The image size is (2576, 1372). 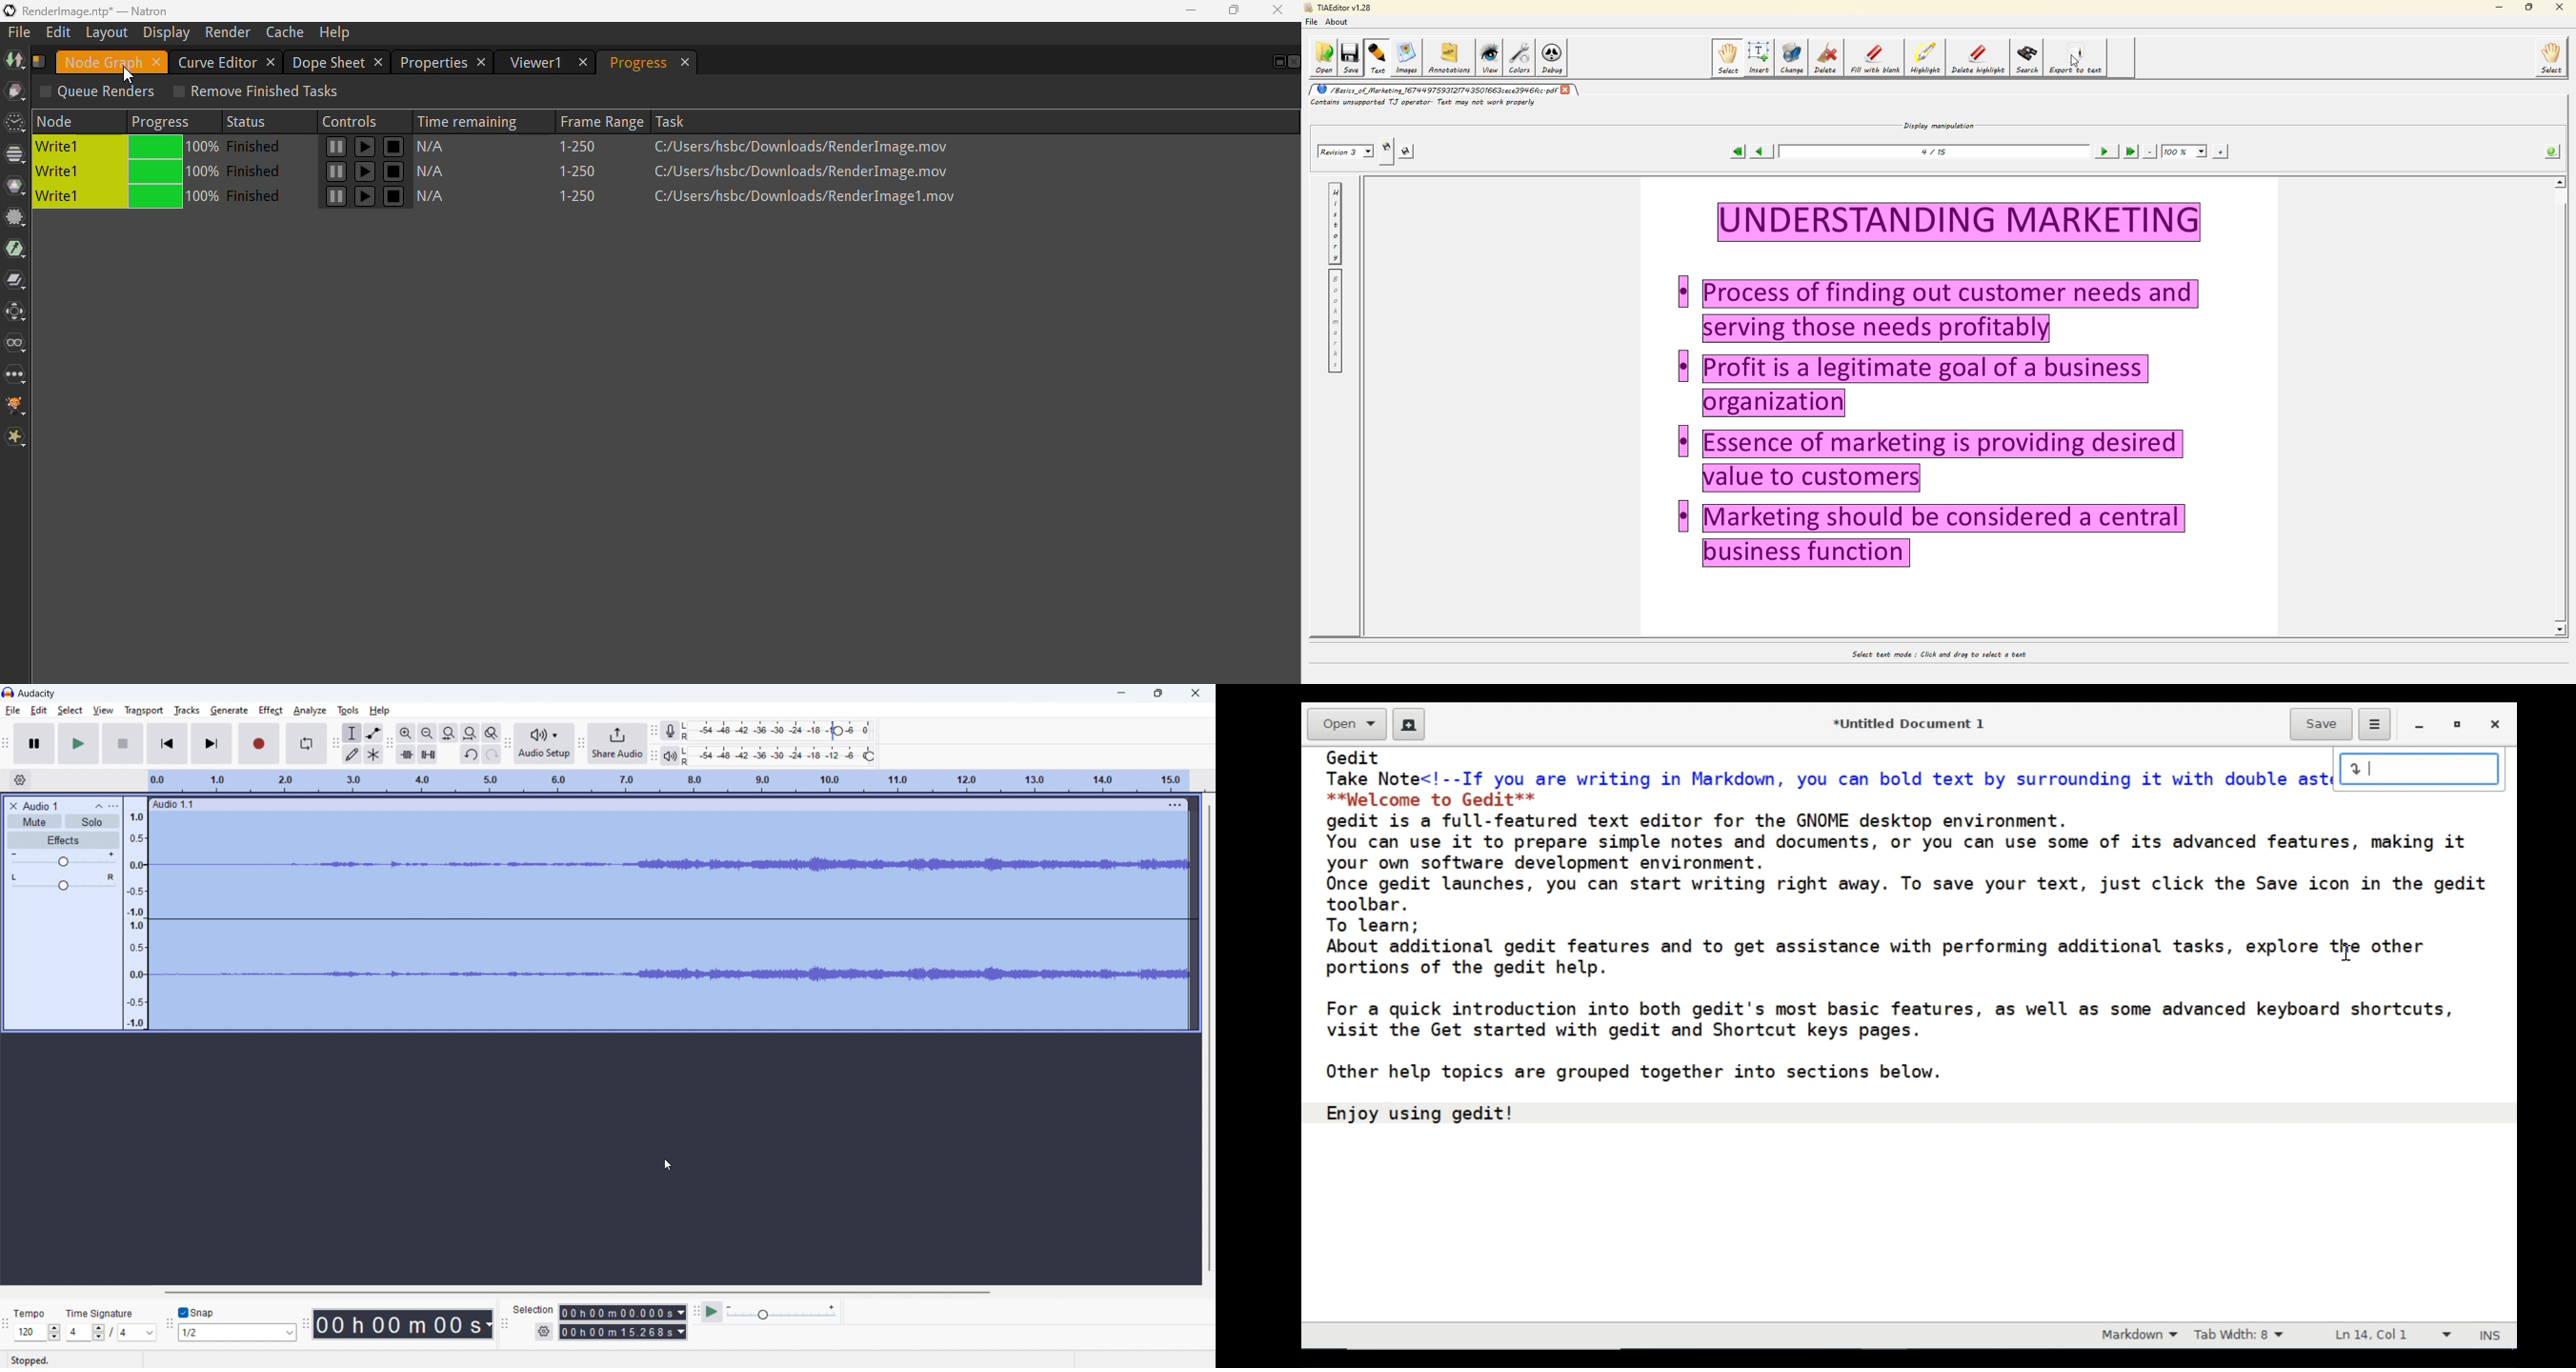 I want to click on timeline settings, so click(x=20, y=780).